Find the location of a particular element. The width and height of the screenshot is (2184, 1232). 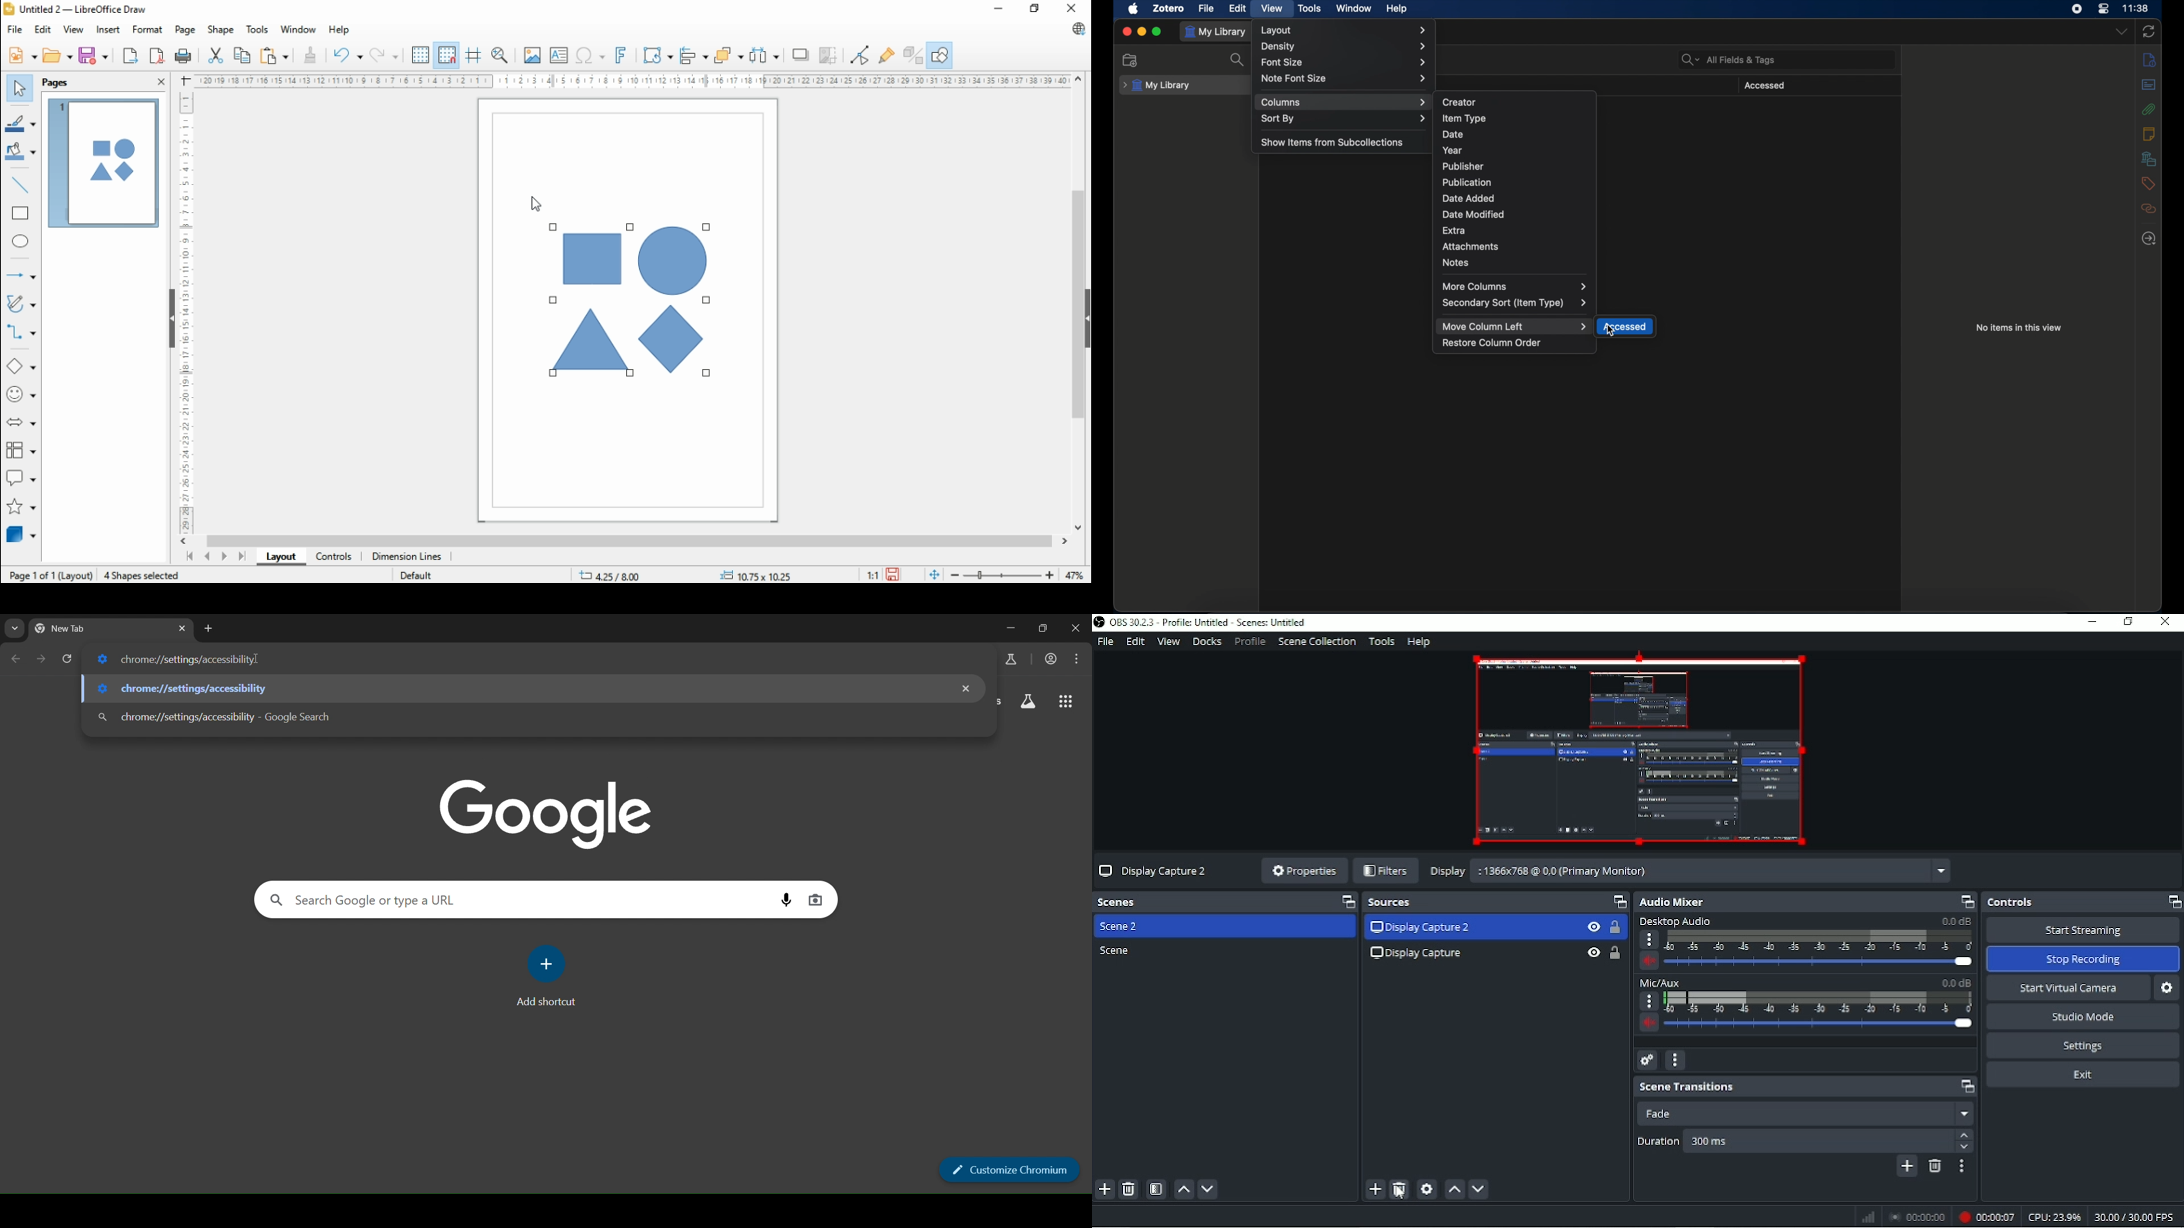

3D objects is located at coordinates (20, 534).